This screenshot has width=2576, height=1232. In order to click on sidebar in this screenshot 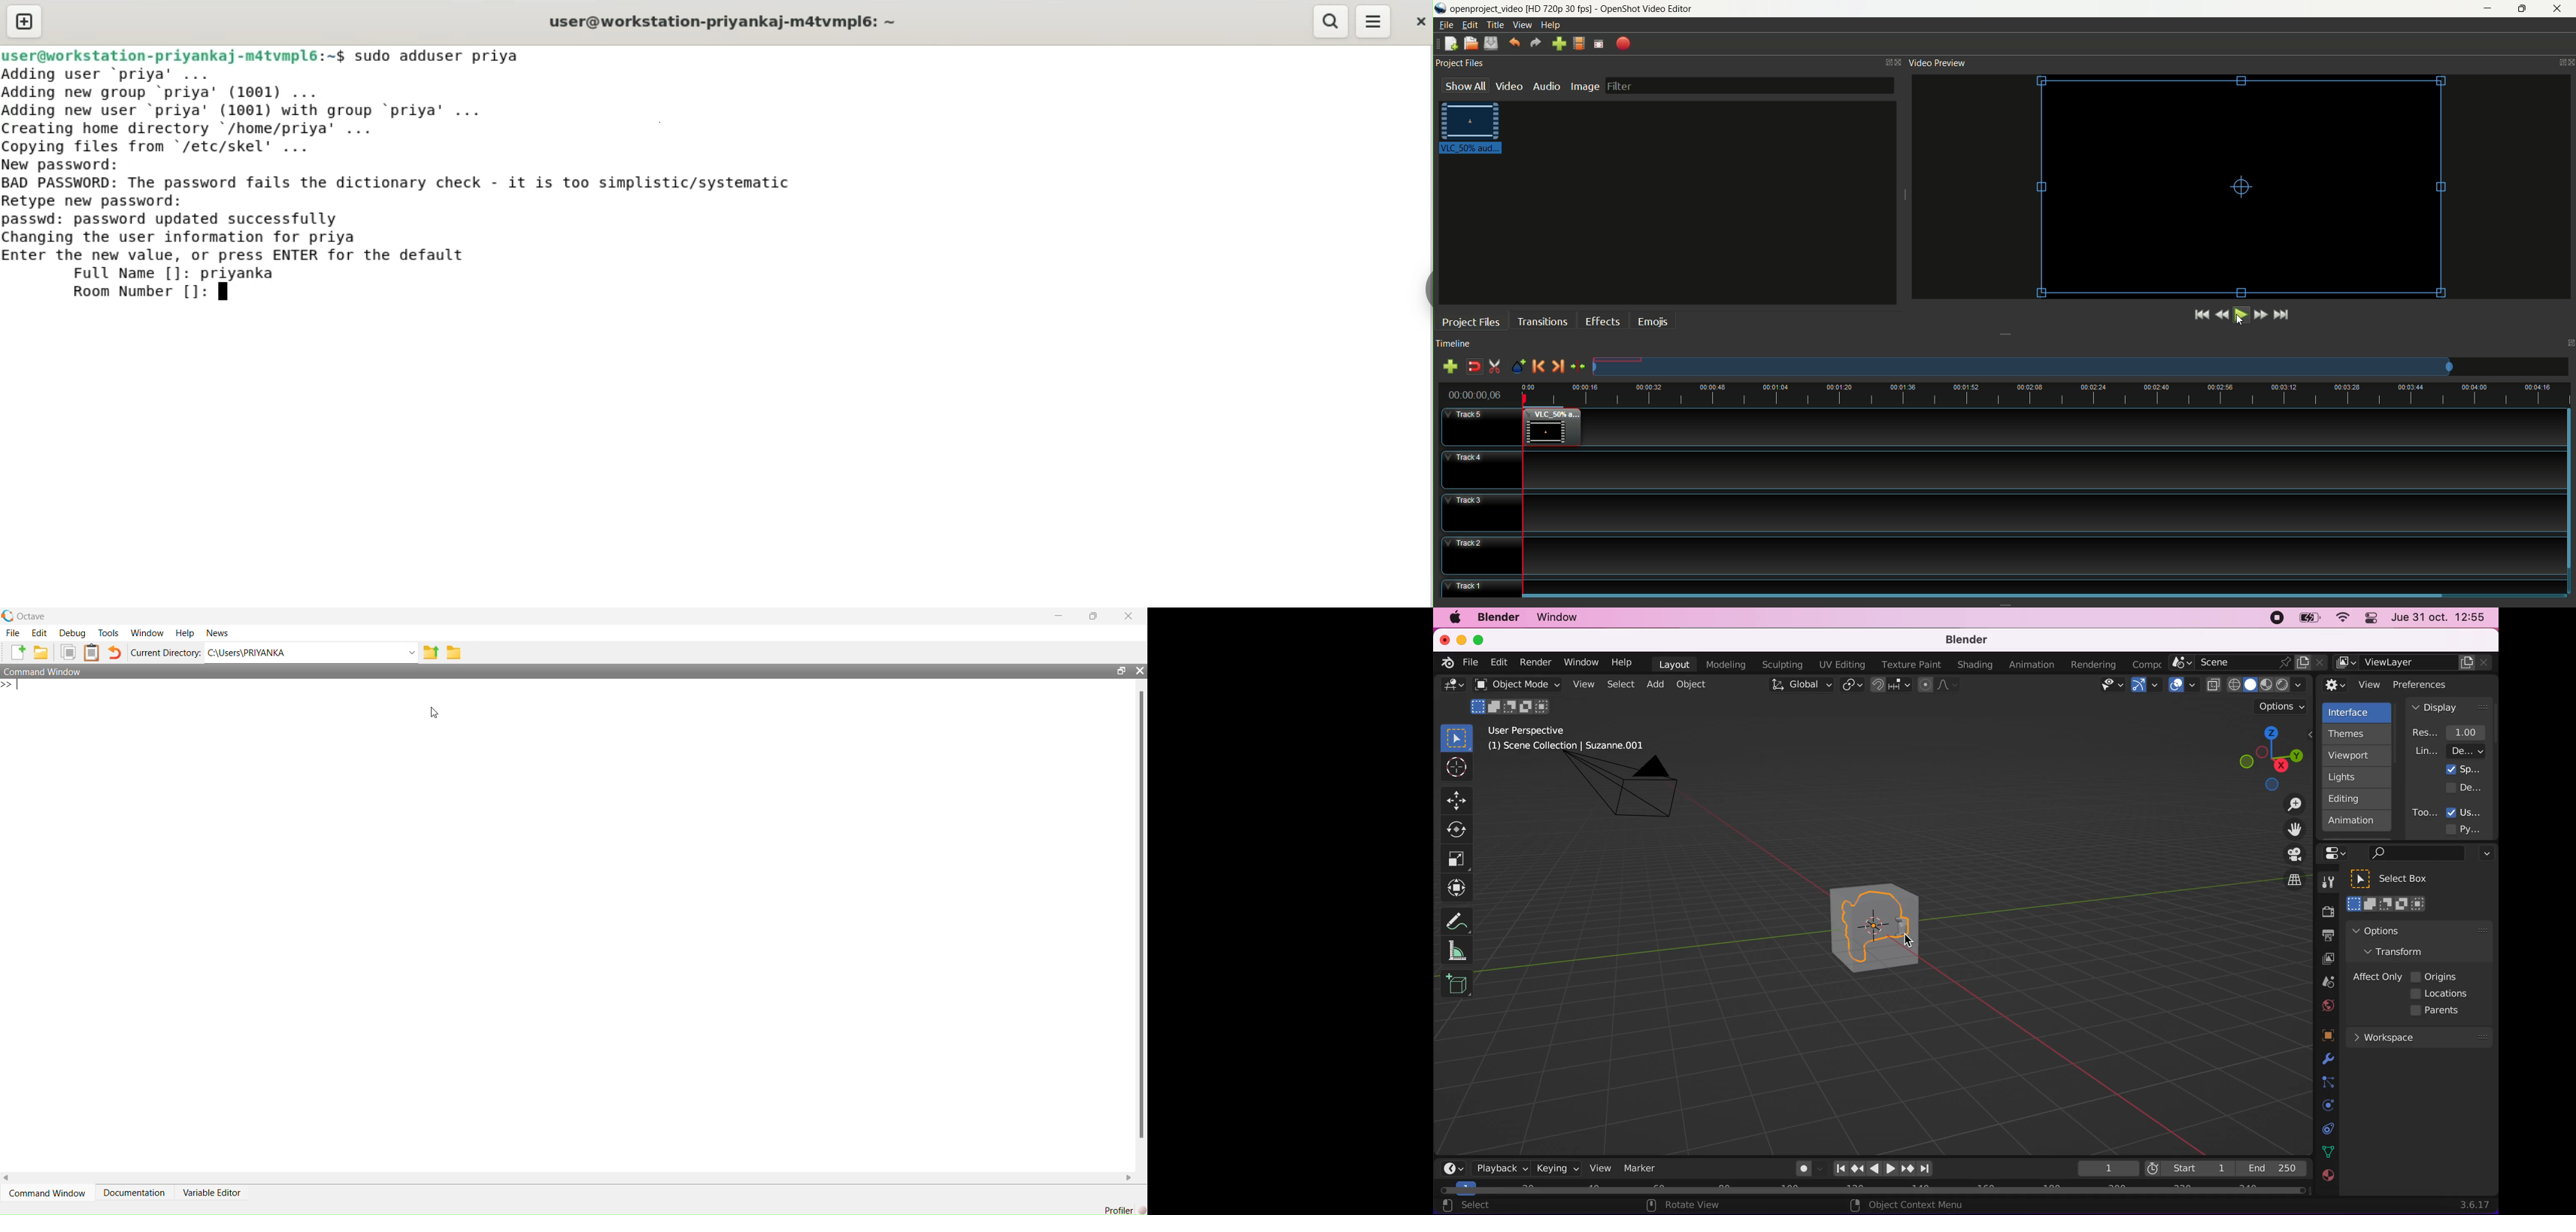, I will do `click(1426, 290)`.